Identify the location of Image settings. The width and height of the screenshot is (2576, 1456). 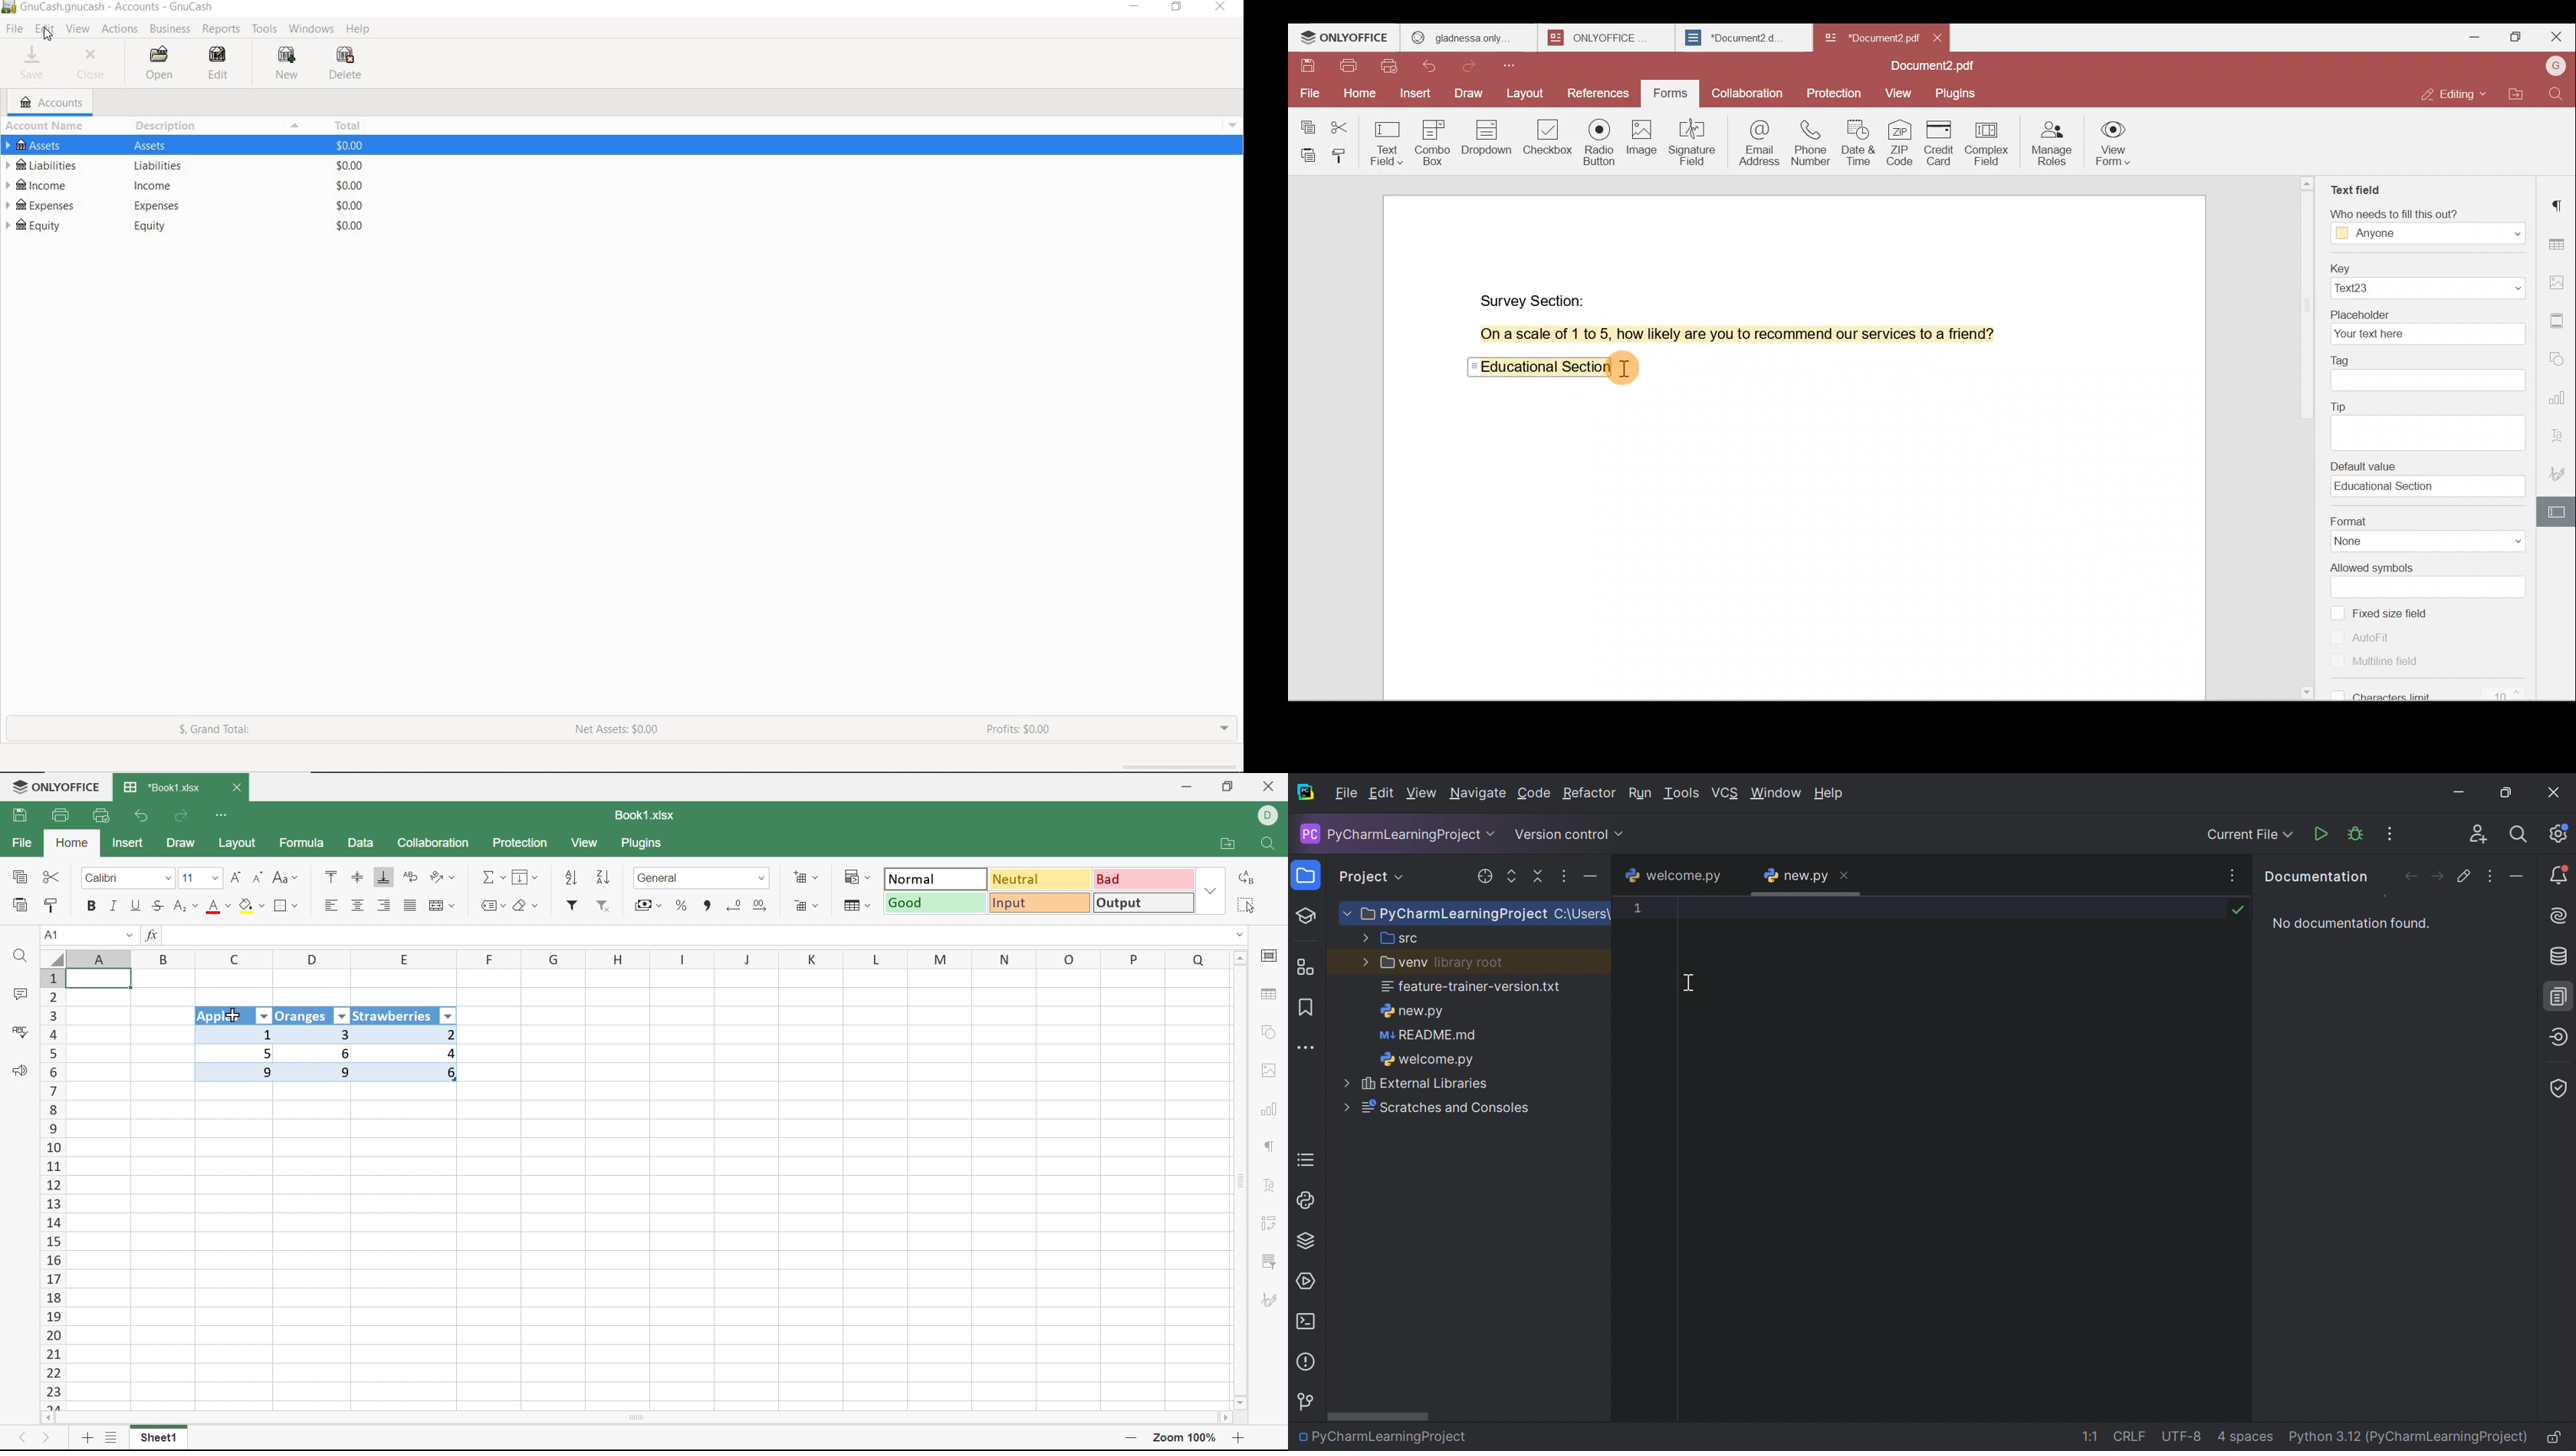
(2561, 285).